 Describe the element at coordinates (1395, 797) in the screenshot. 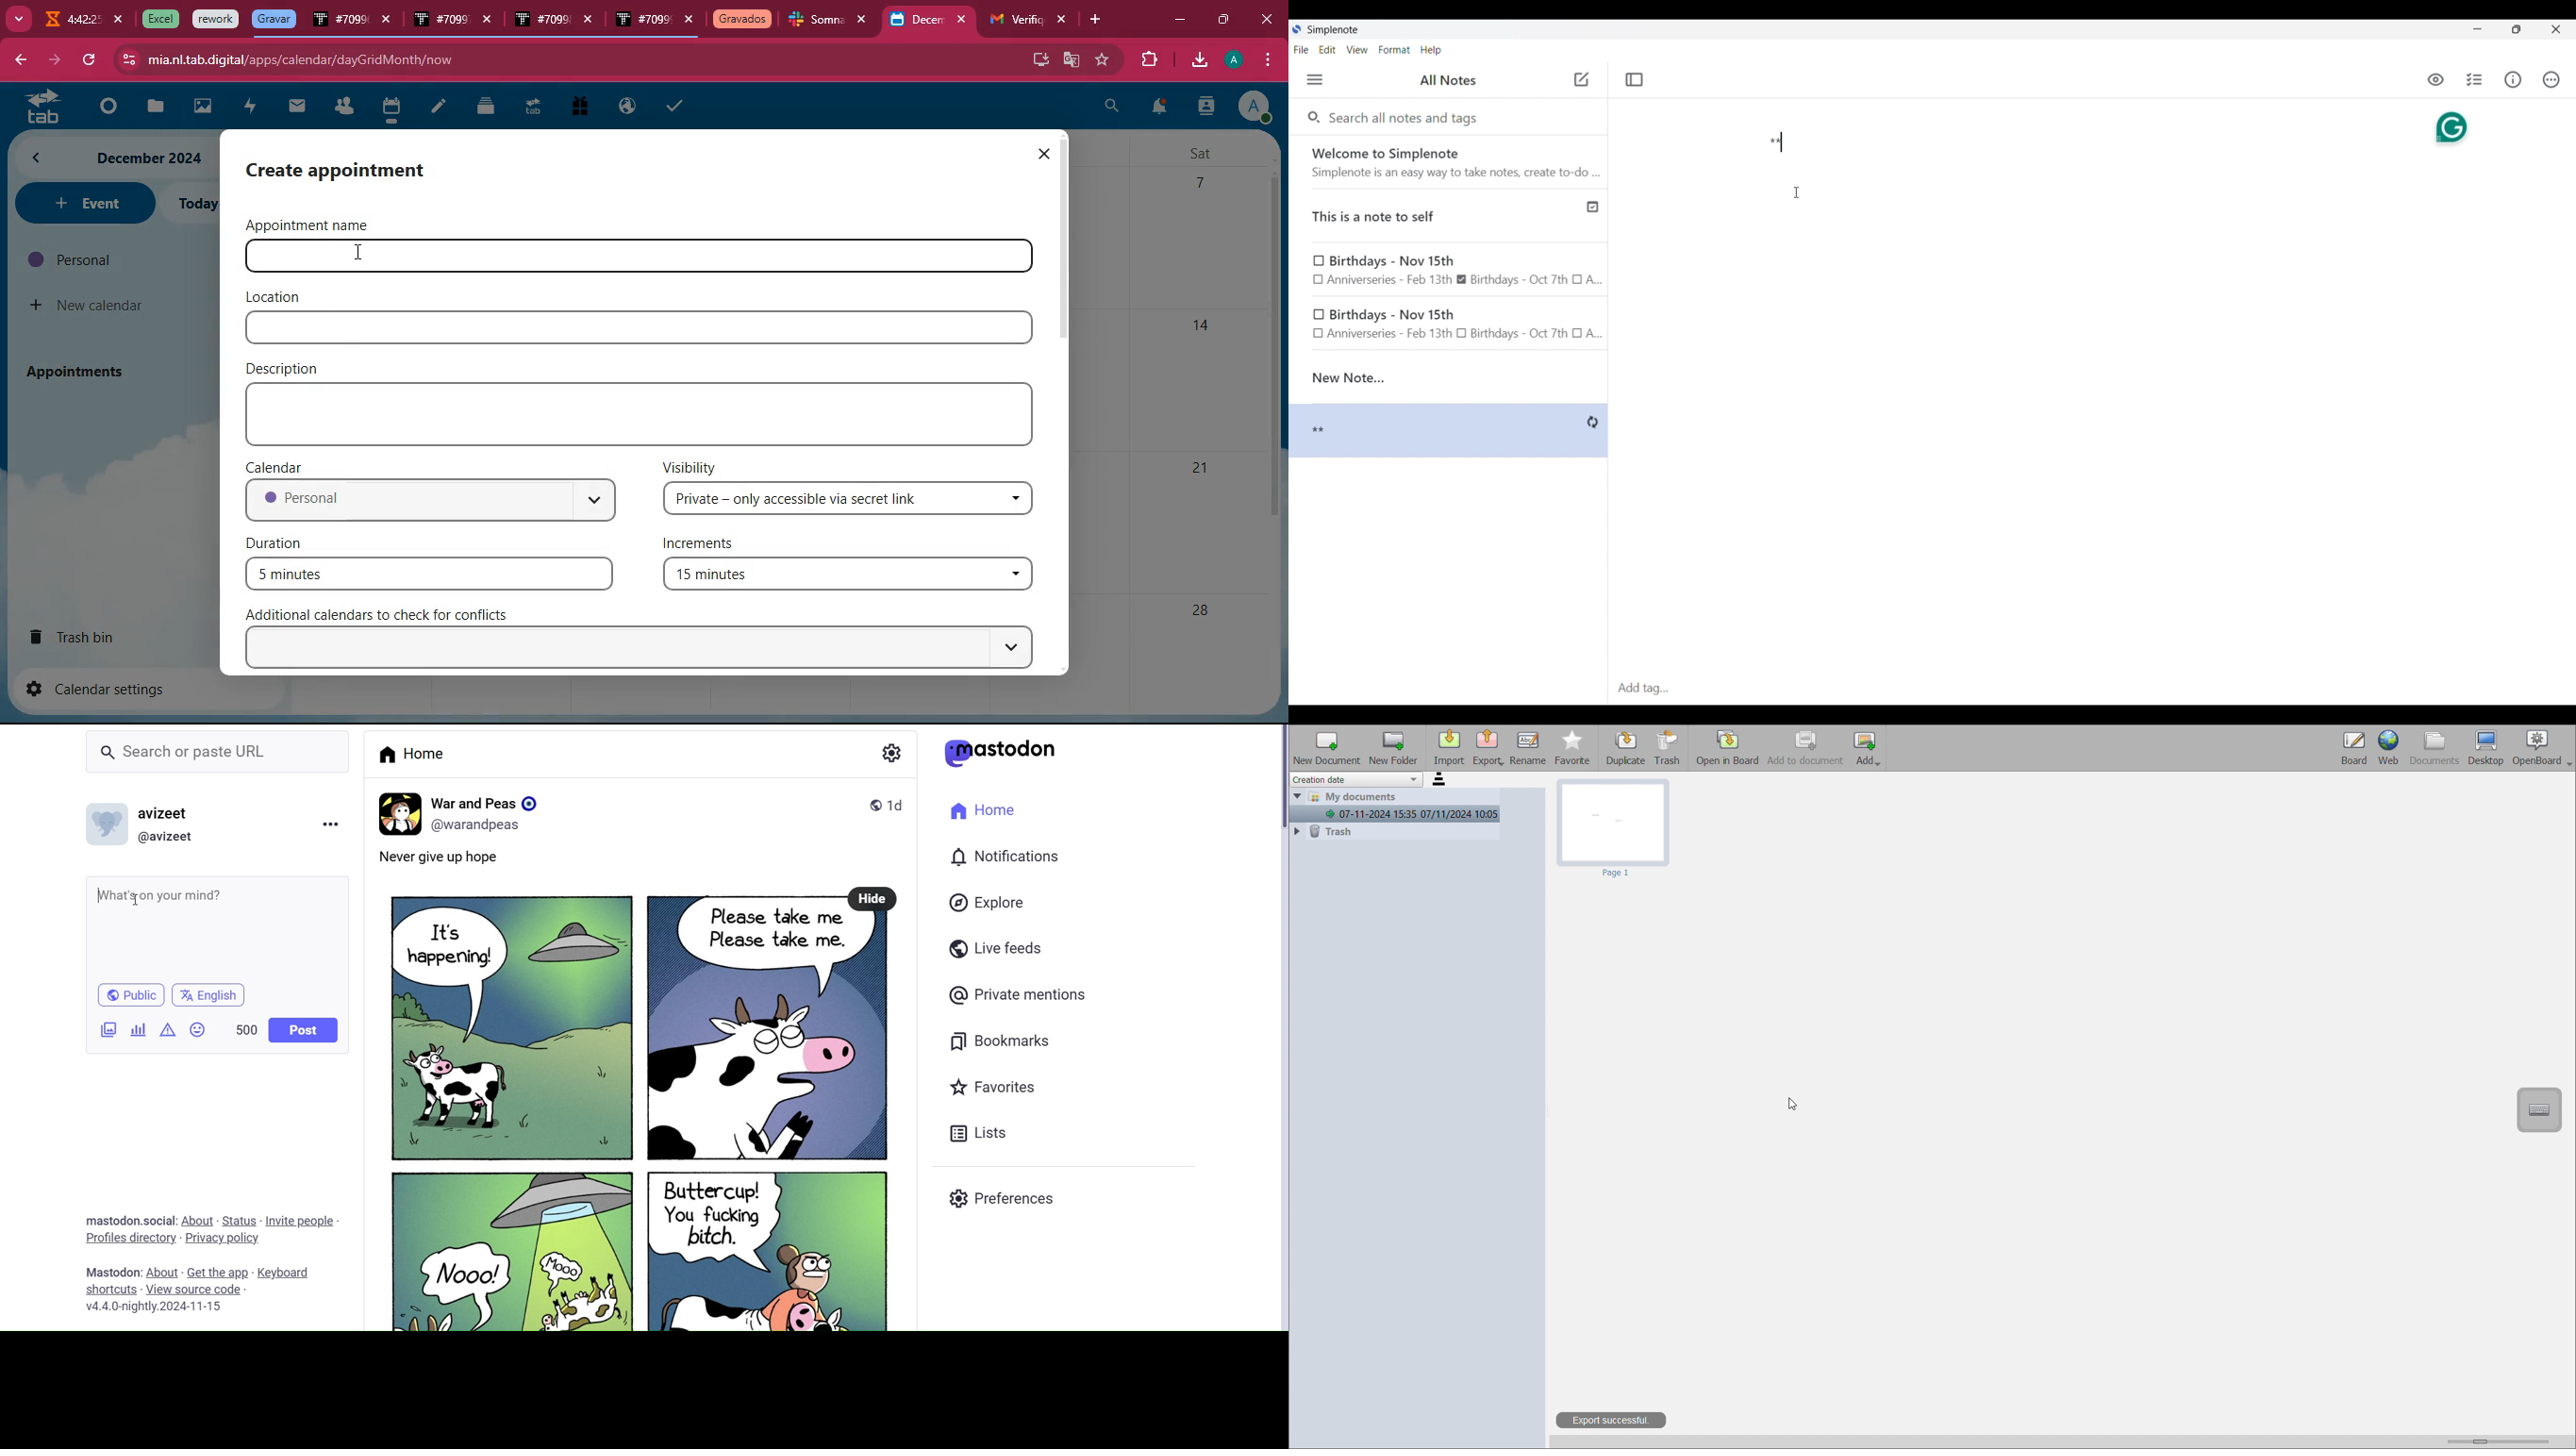

I see `my documents` at that location.